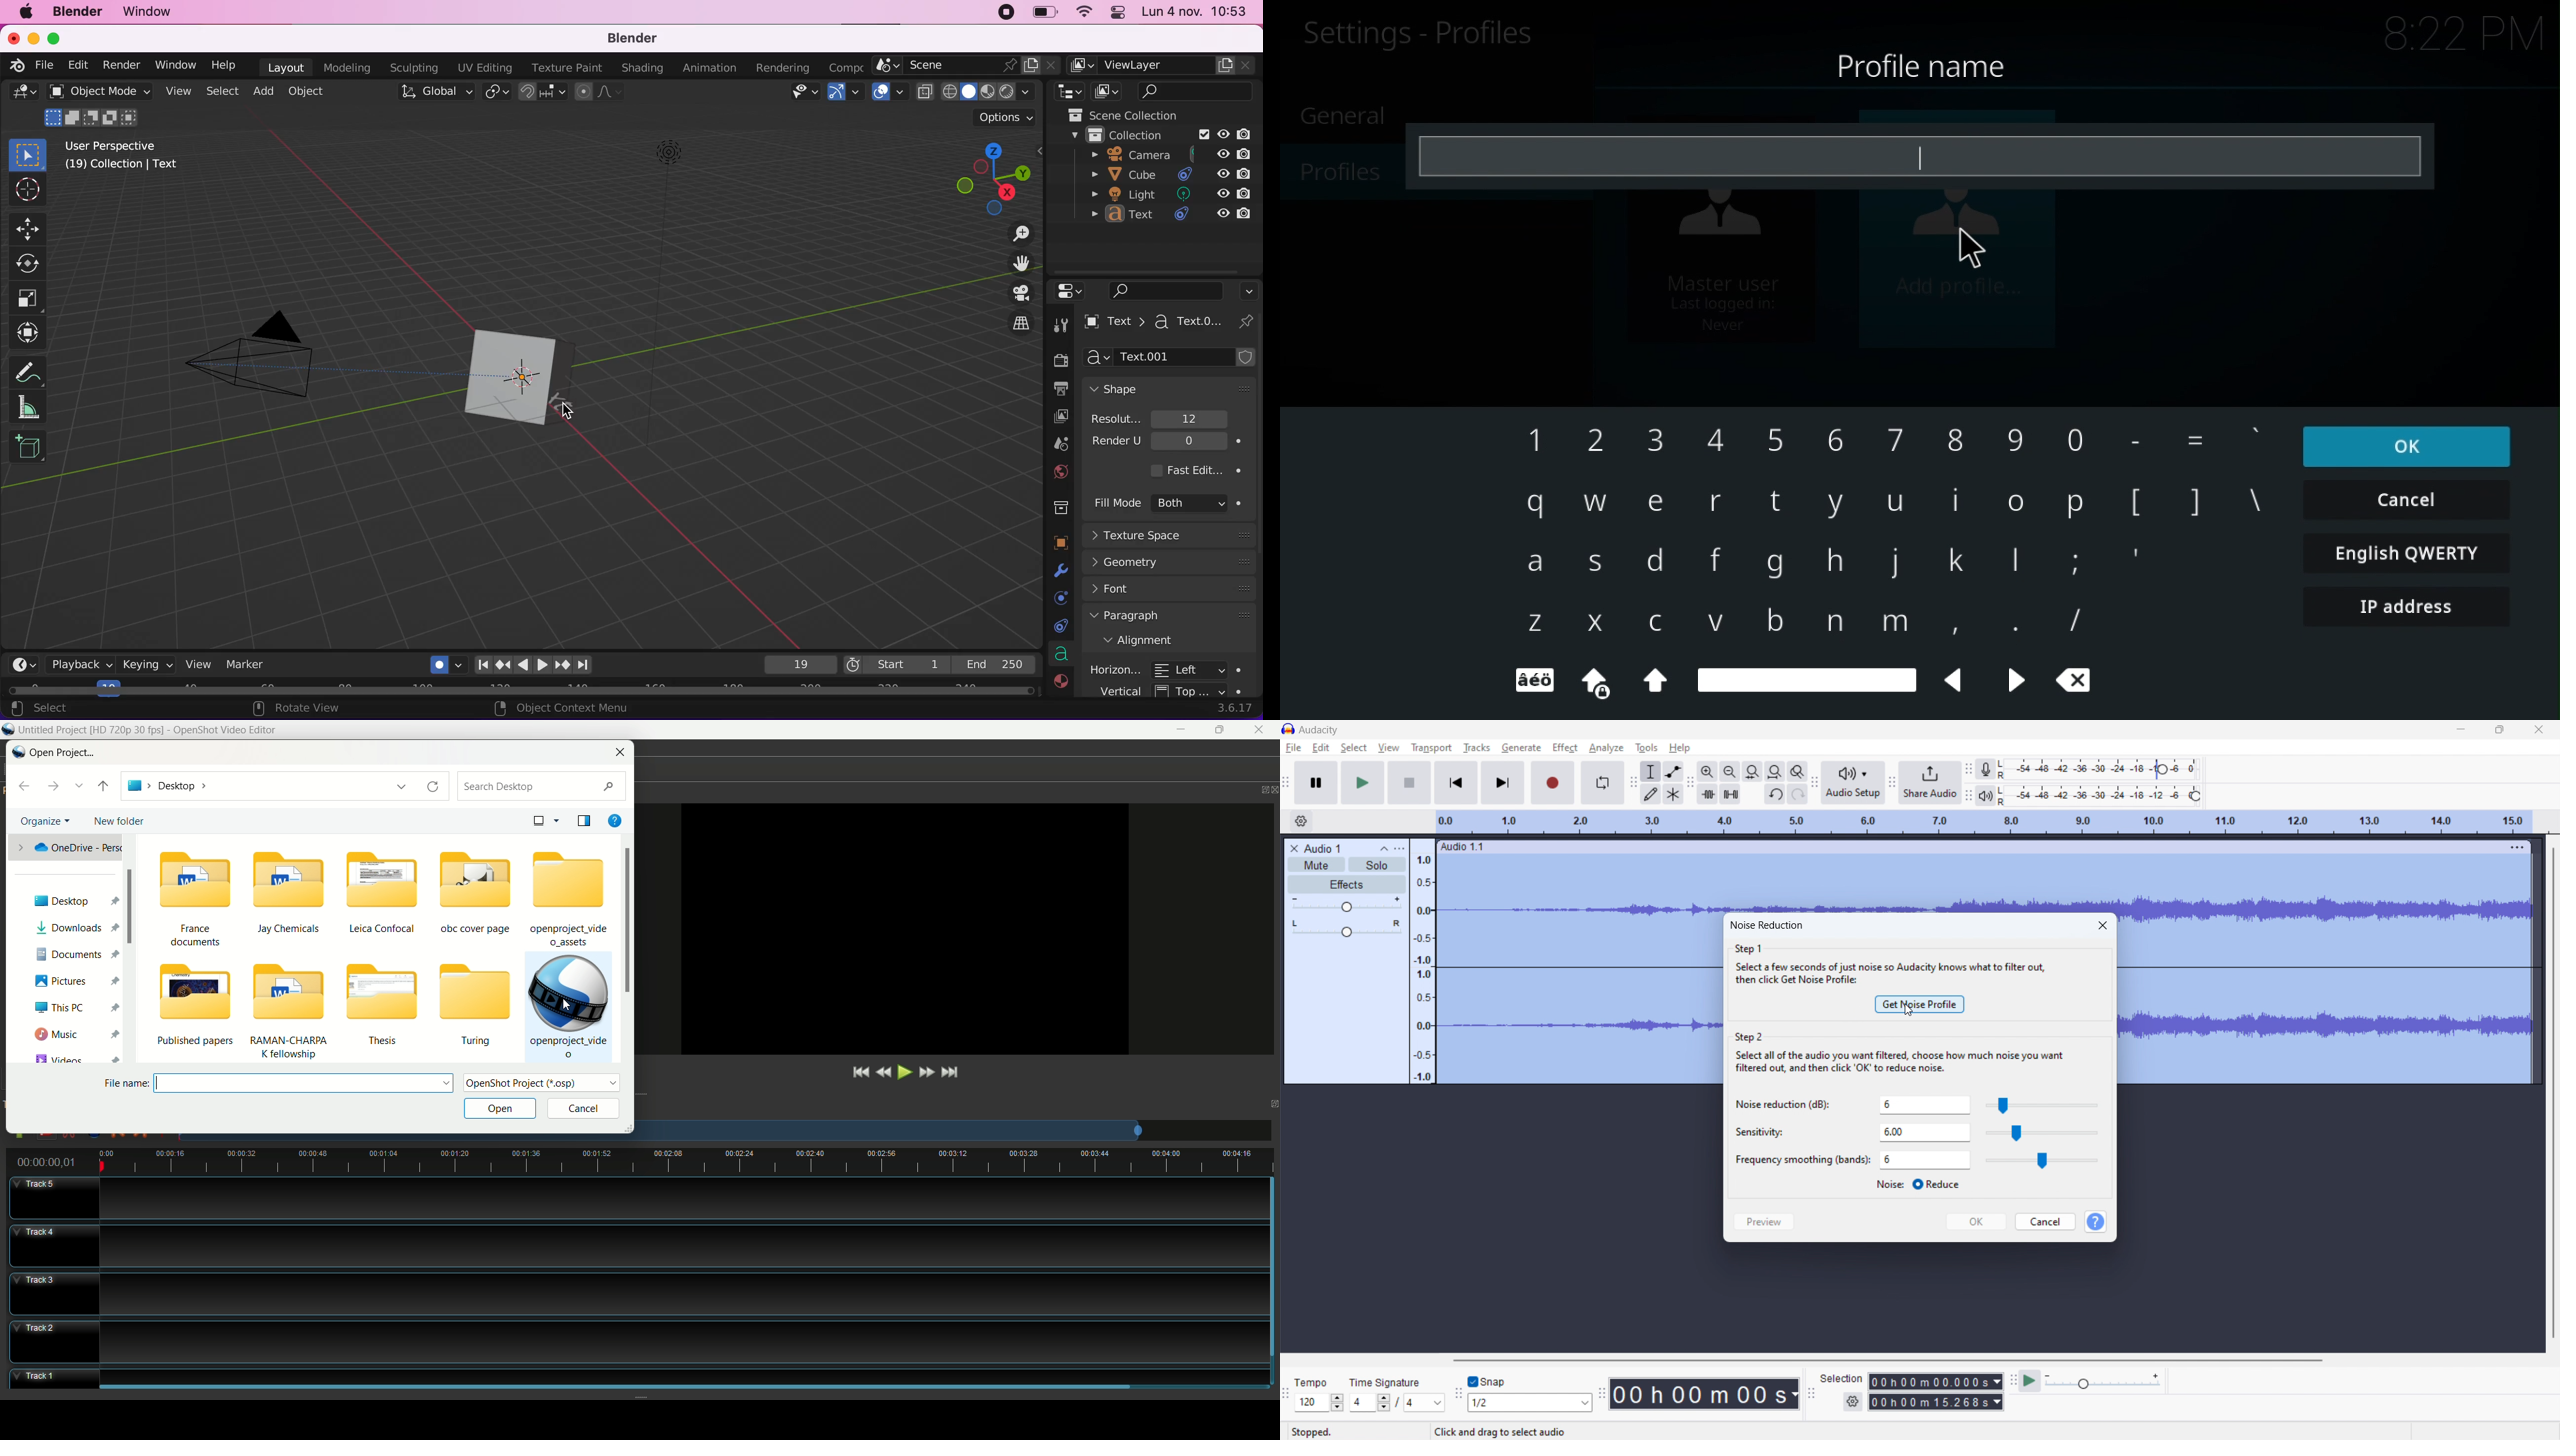  What do you see at coordinates (83, 13) in the screenshot?
I see `blender` at bounding box center [83, 13].